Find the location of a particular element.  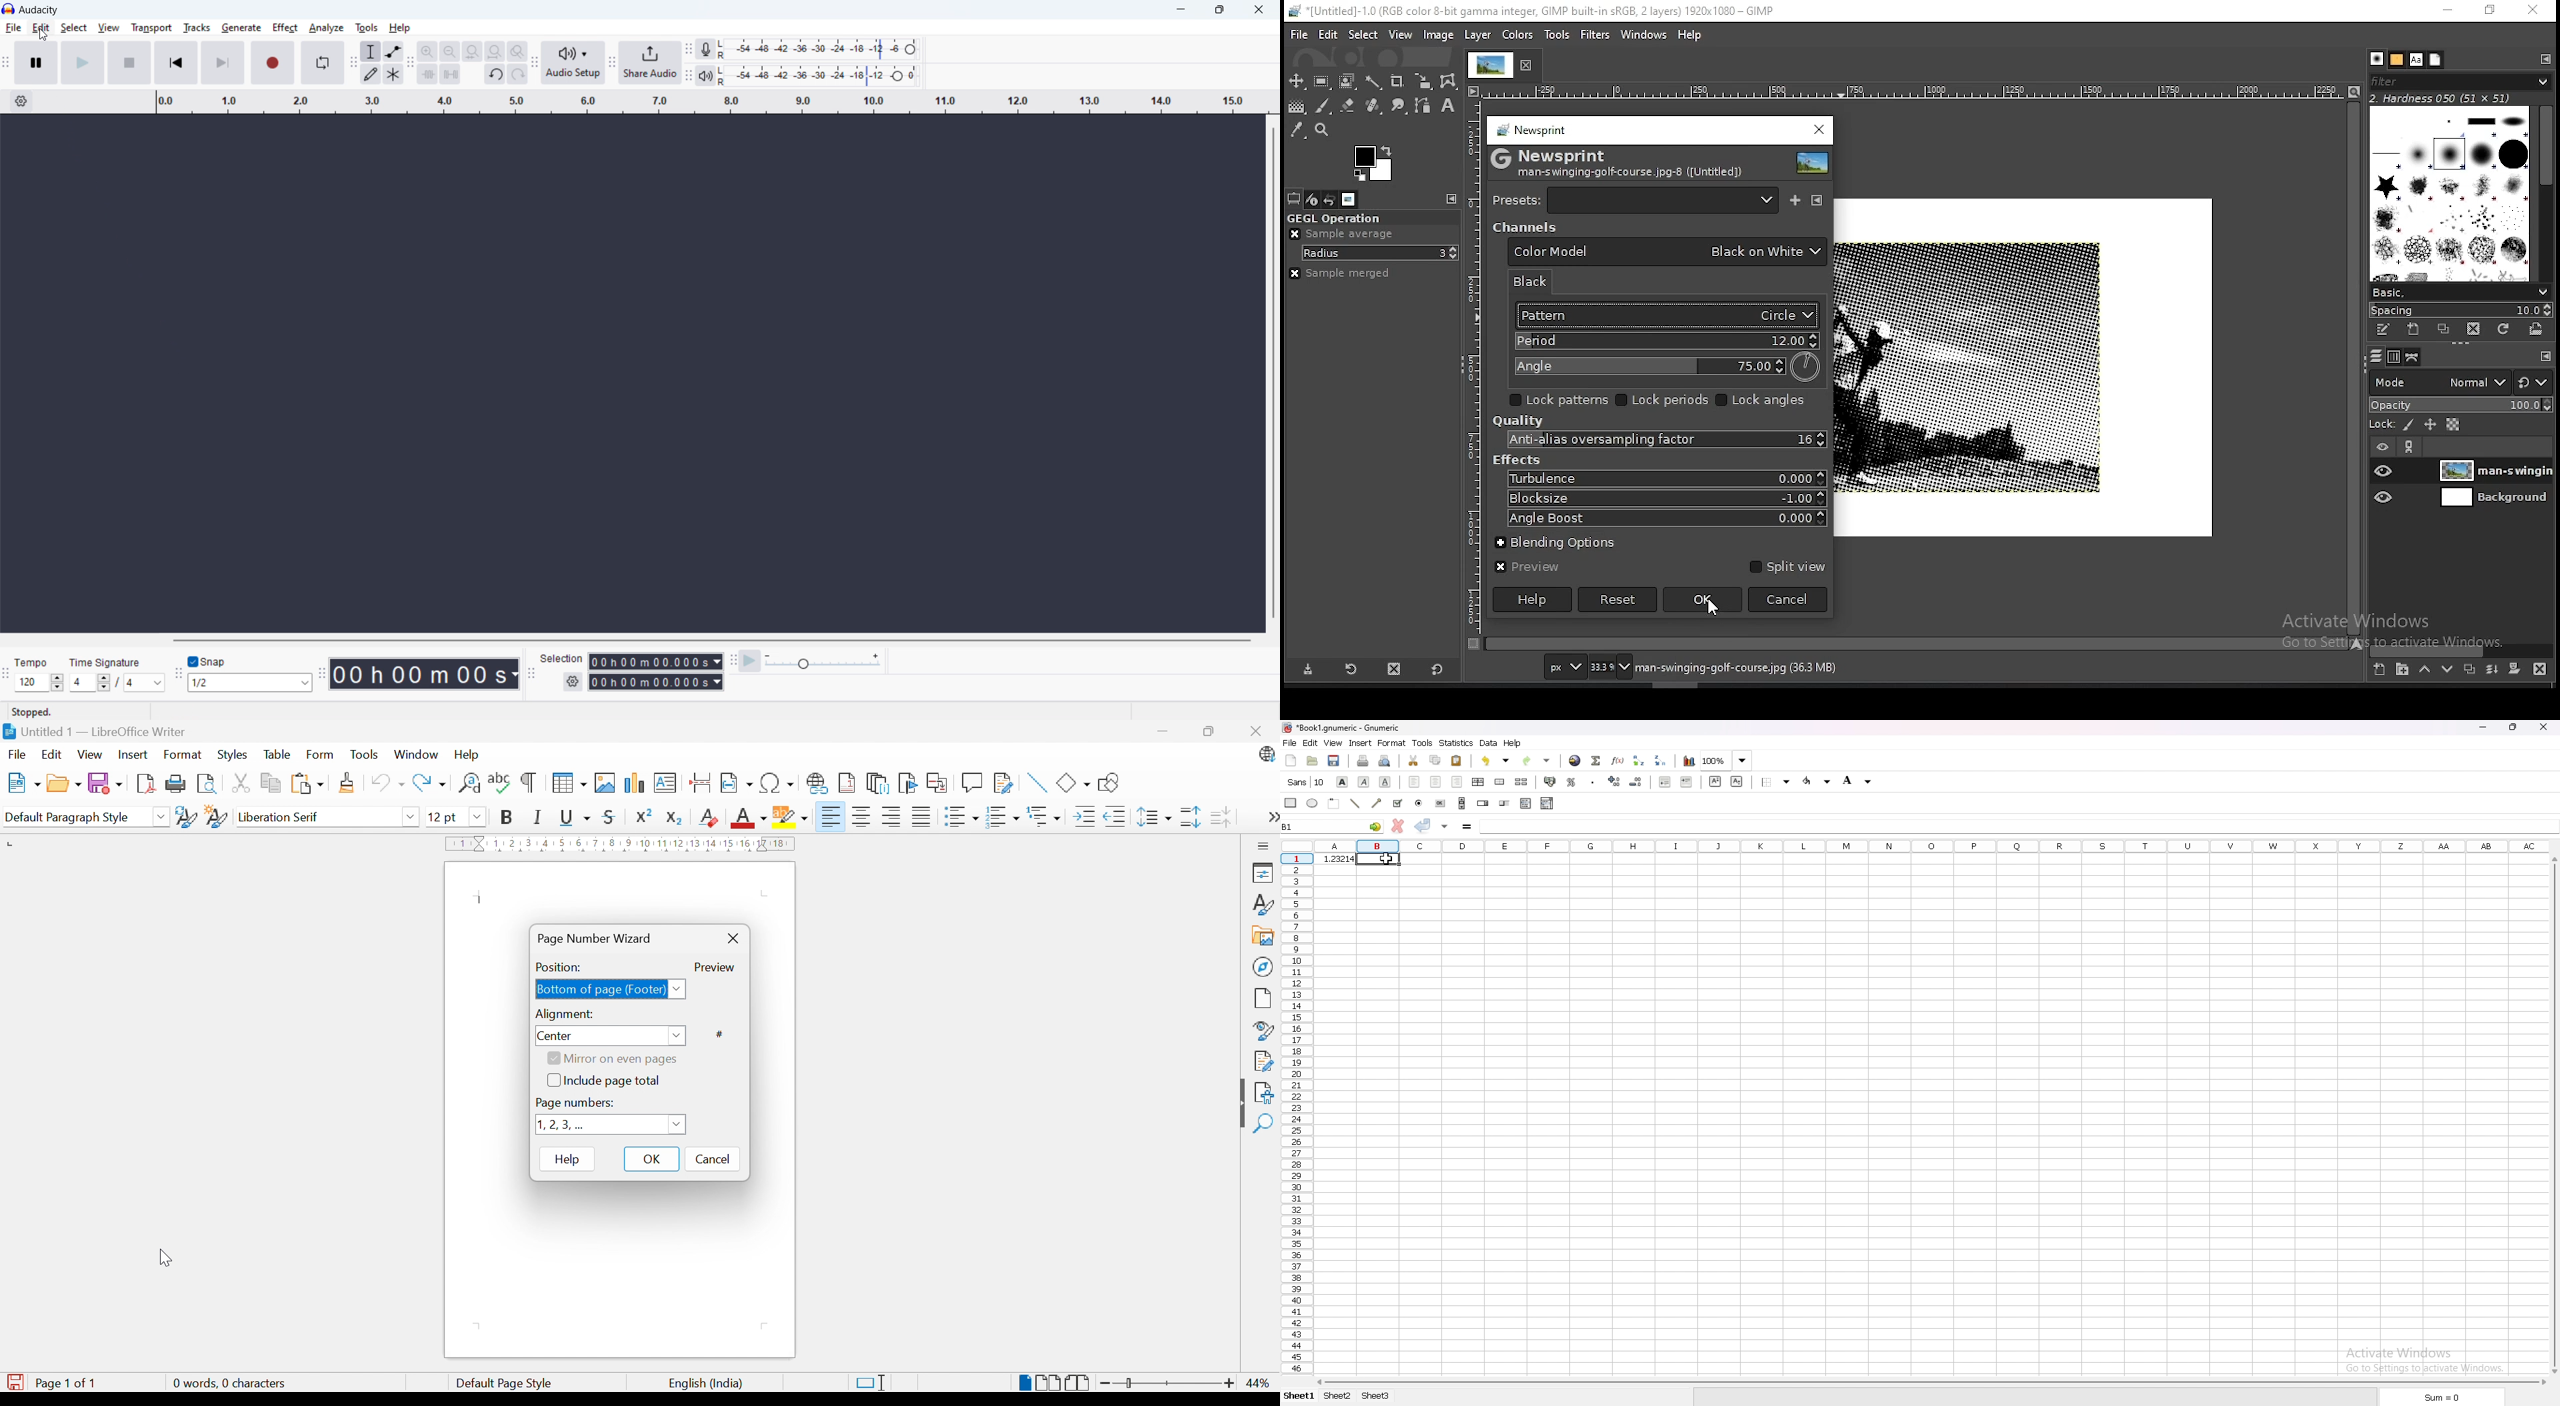

news print is located at coordinates (1532, 129).